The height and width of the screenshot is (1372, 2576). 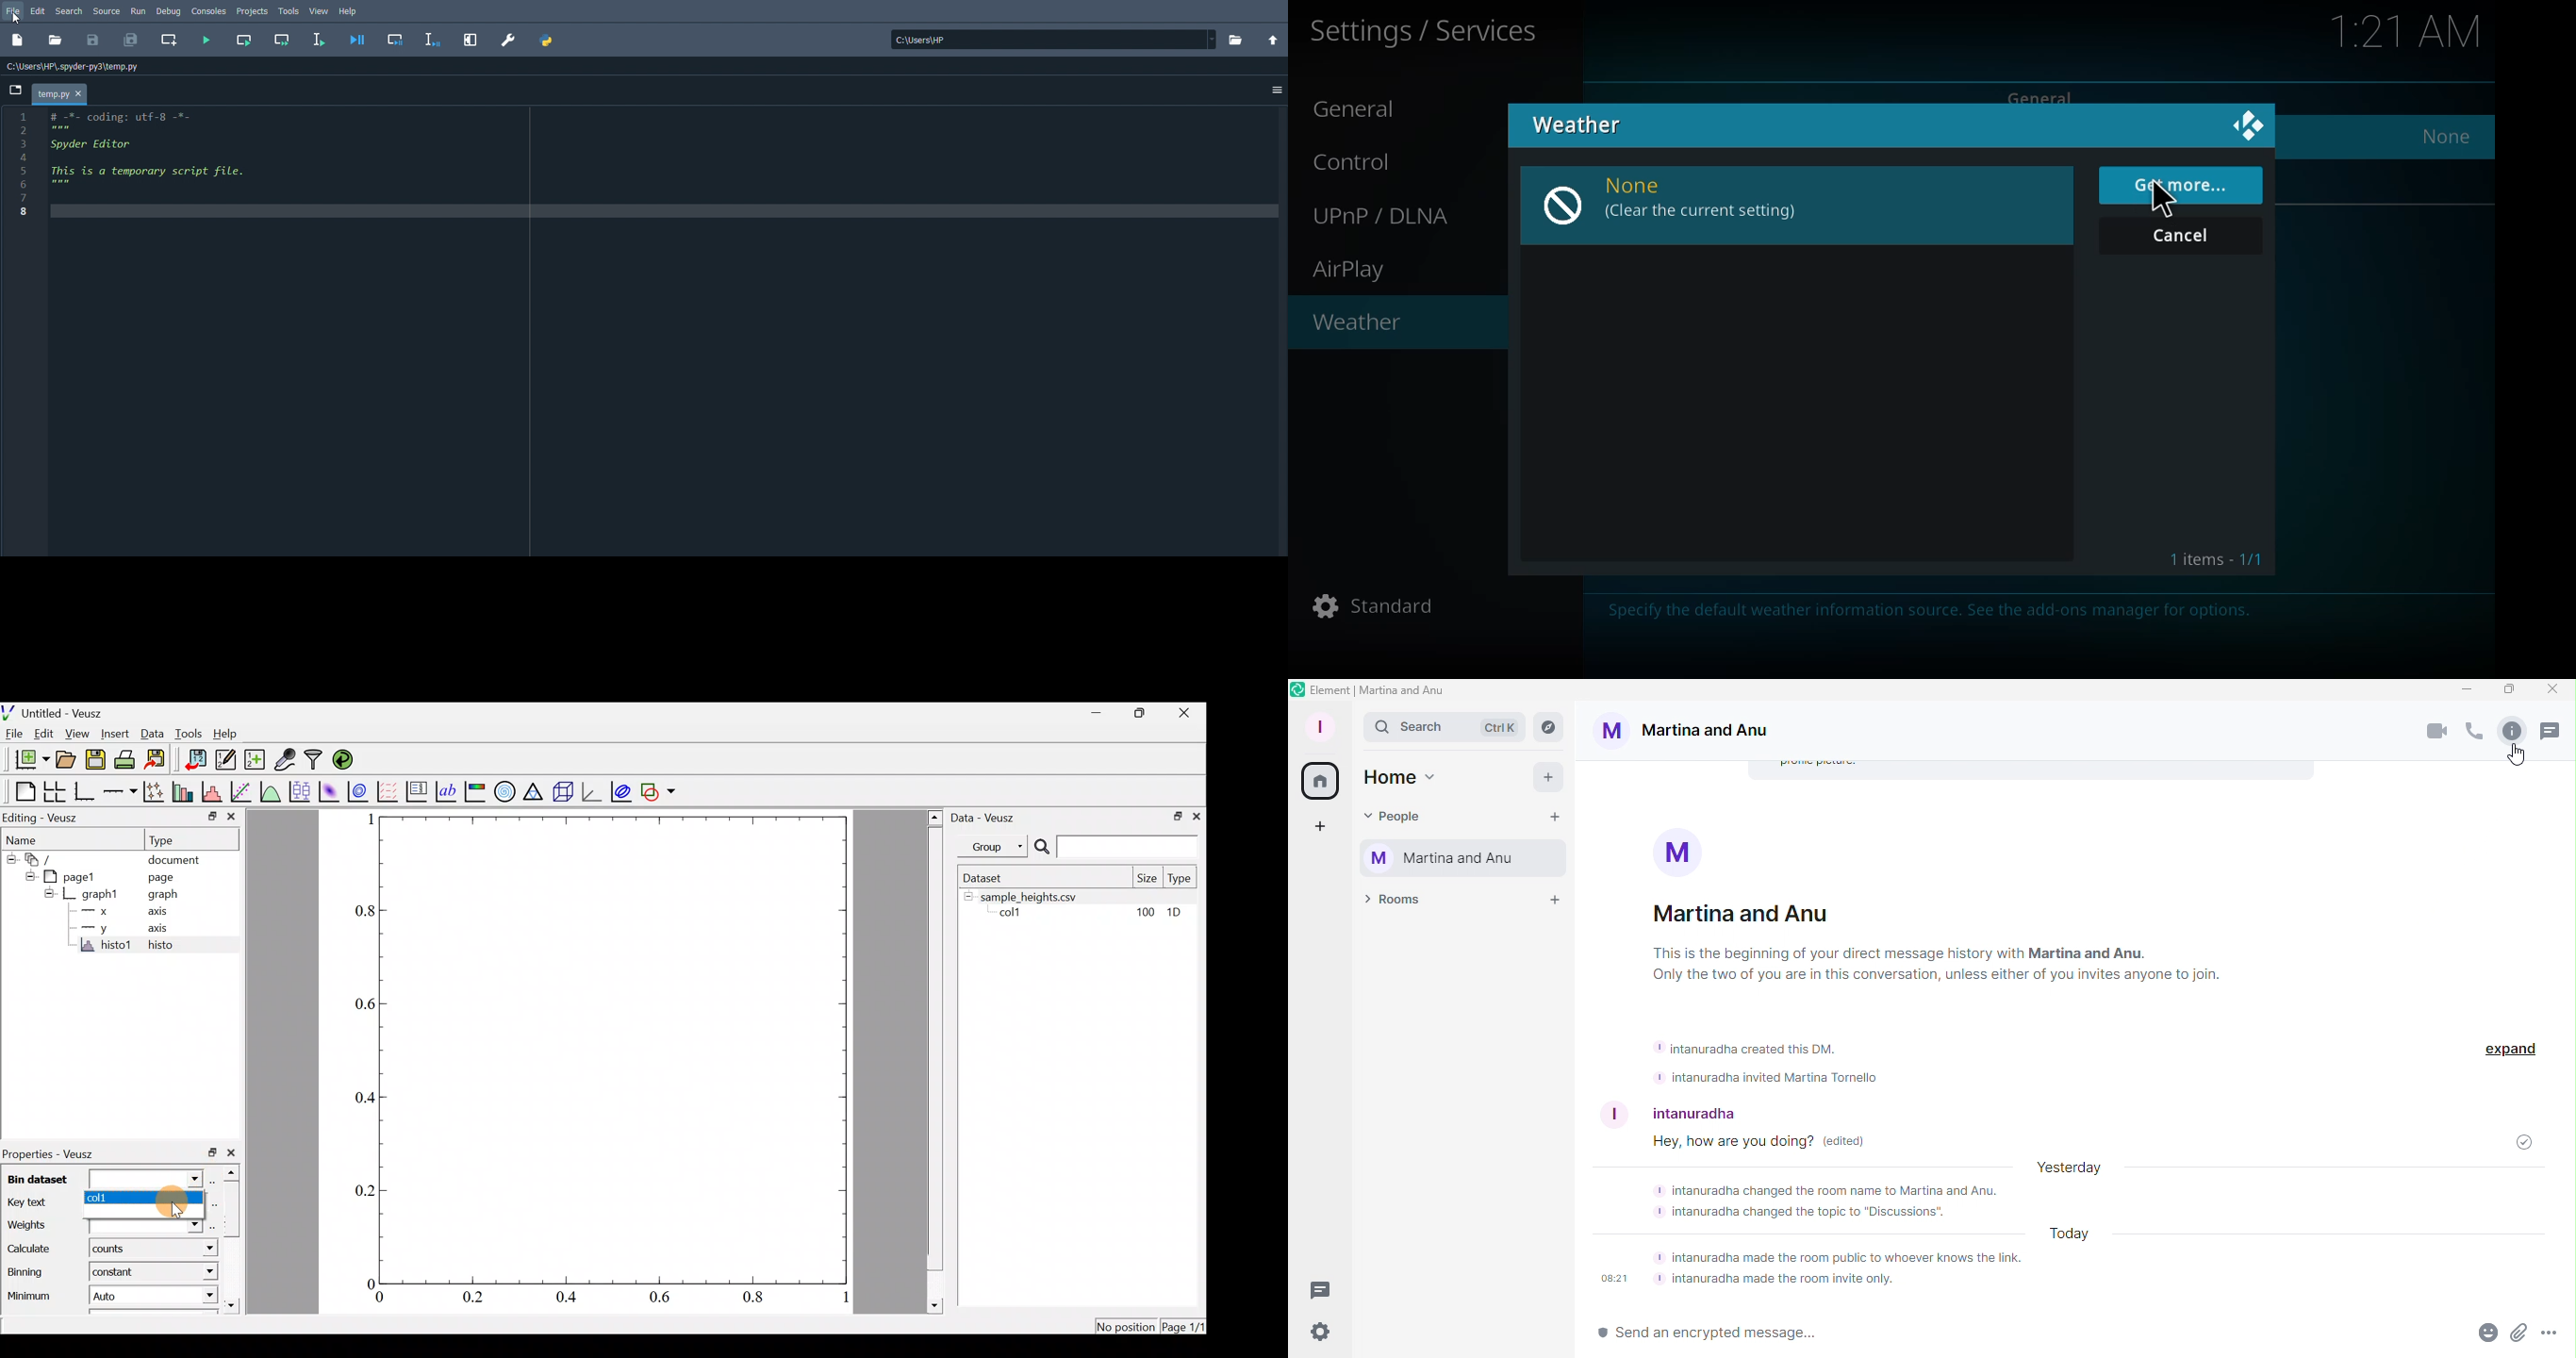 What do you see at coordinates (1937, 919) in the screenshot?
I see `Room info` at bounding box center [1937, 919].